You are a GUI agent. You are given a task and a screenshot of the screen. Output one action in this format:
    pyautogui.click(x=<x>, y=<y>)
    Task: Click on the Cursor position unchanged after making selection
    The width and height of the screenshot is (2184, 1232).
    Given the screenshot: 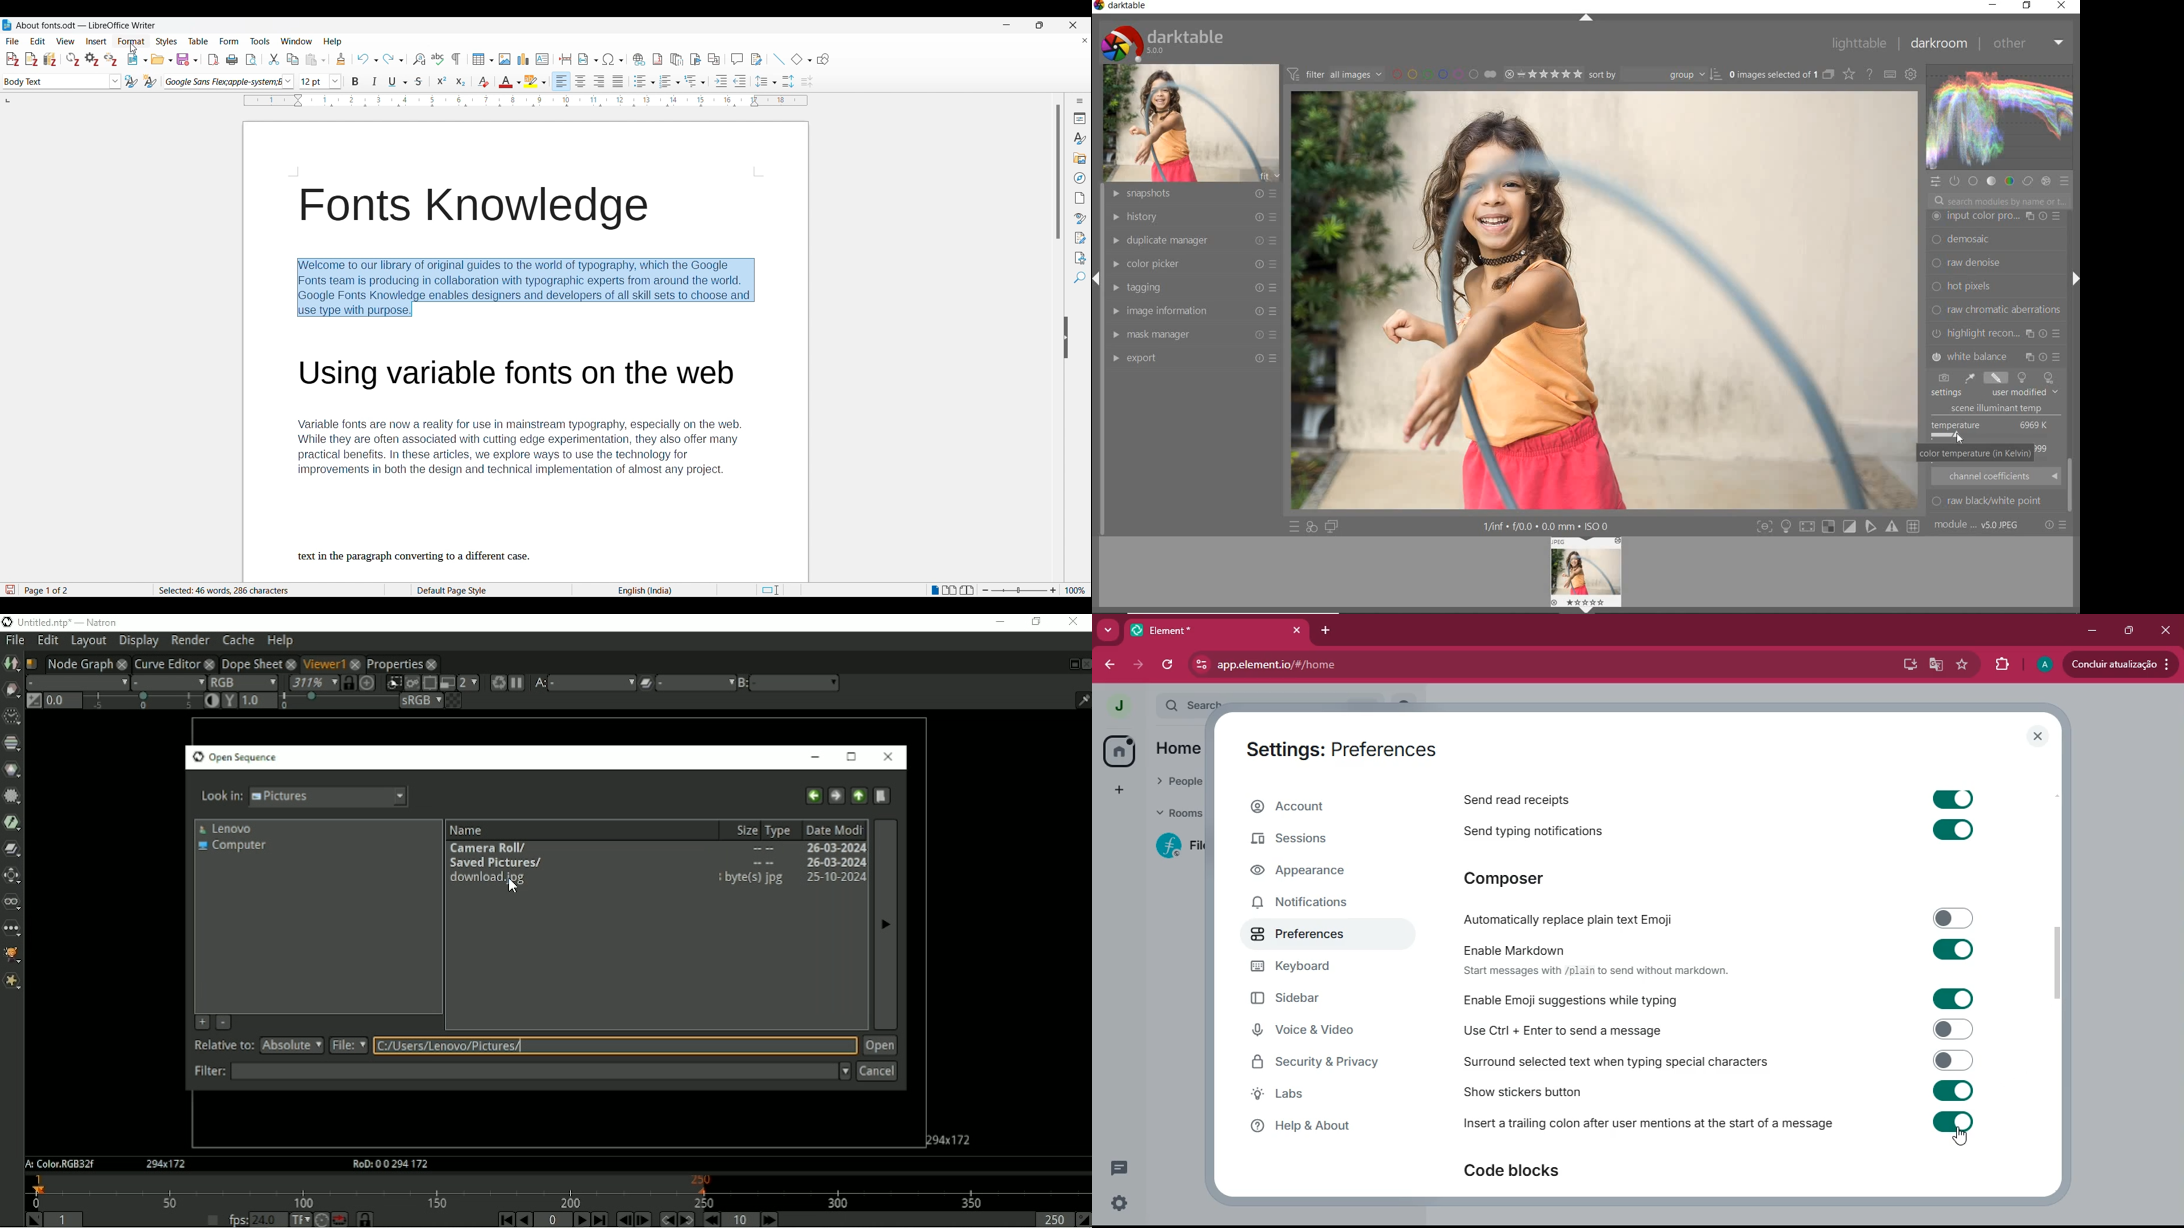 What is the action you would take?
    pyautogui.click(x=414, y=310)
    